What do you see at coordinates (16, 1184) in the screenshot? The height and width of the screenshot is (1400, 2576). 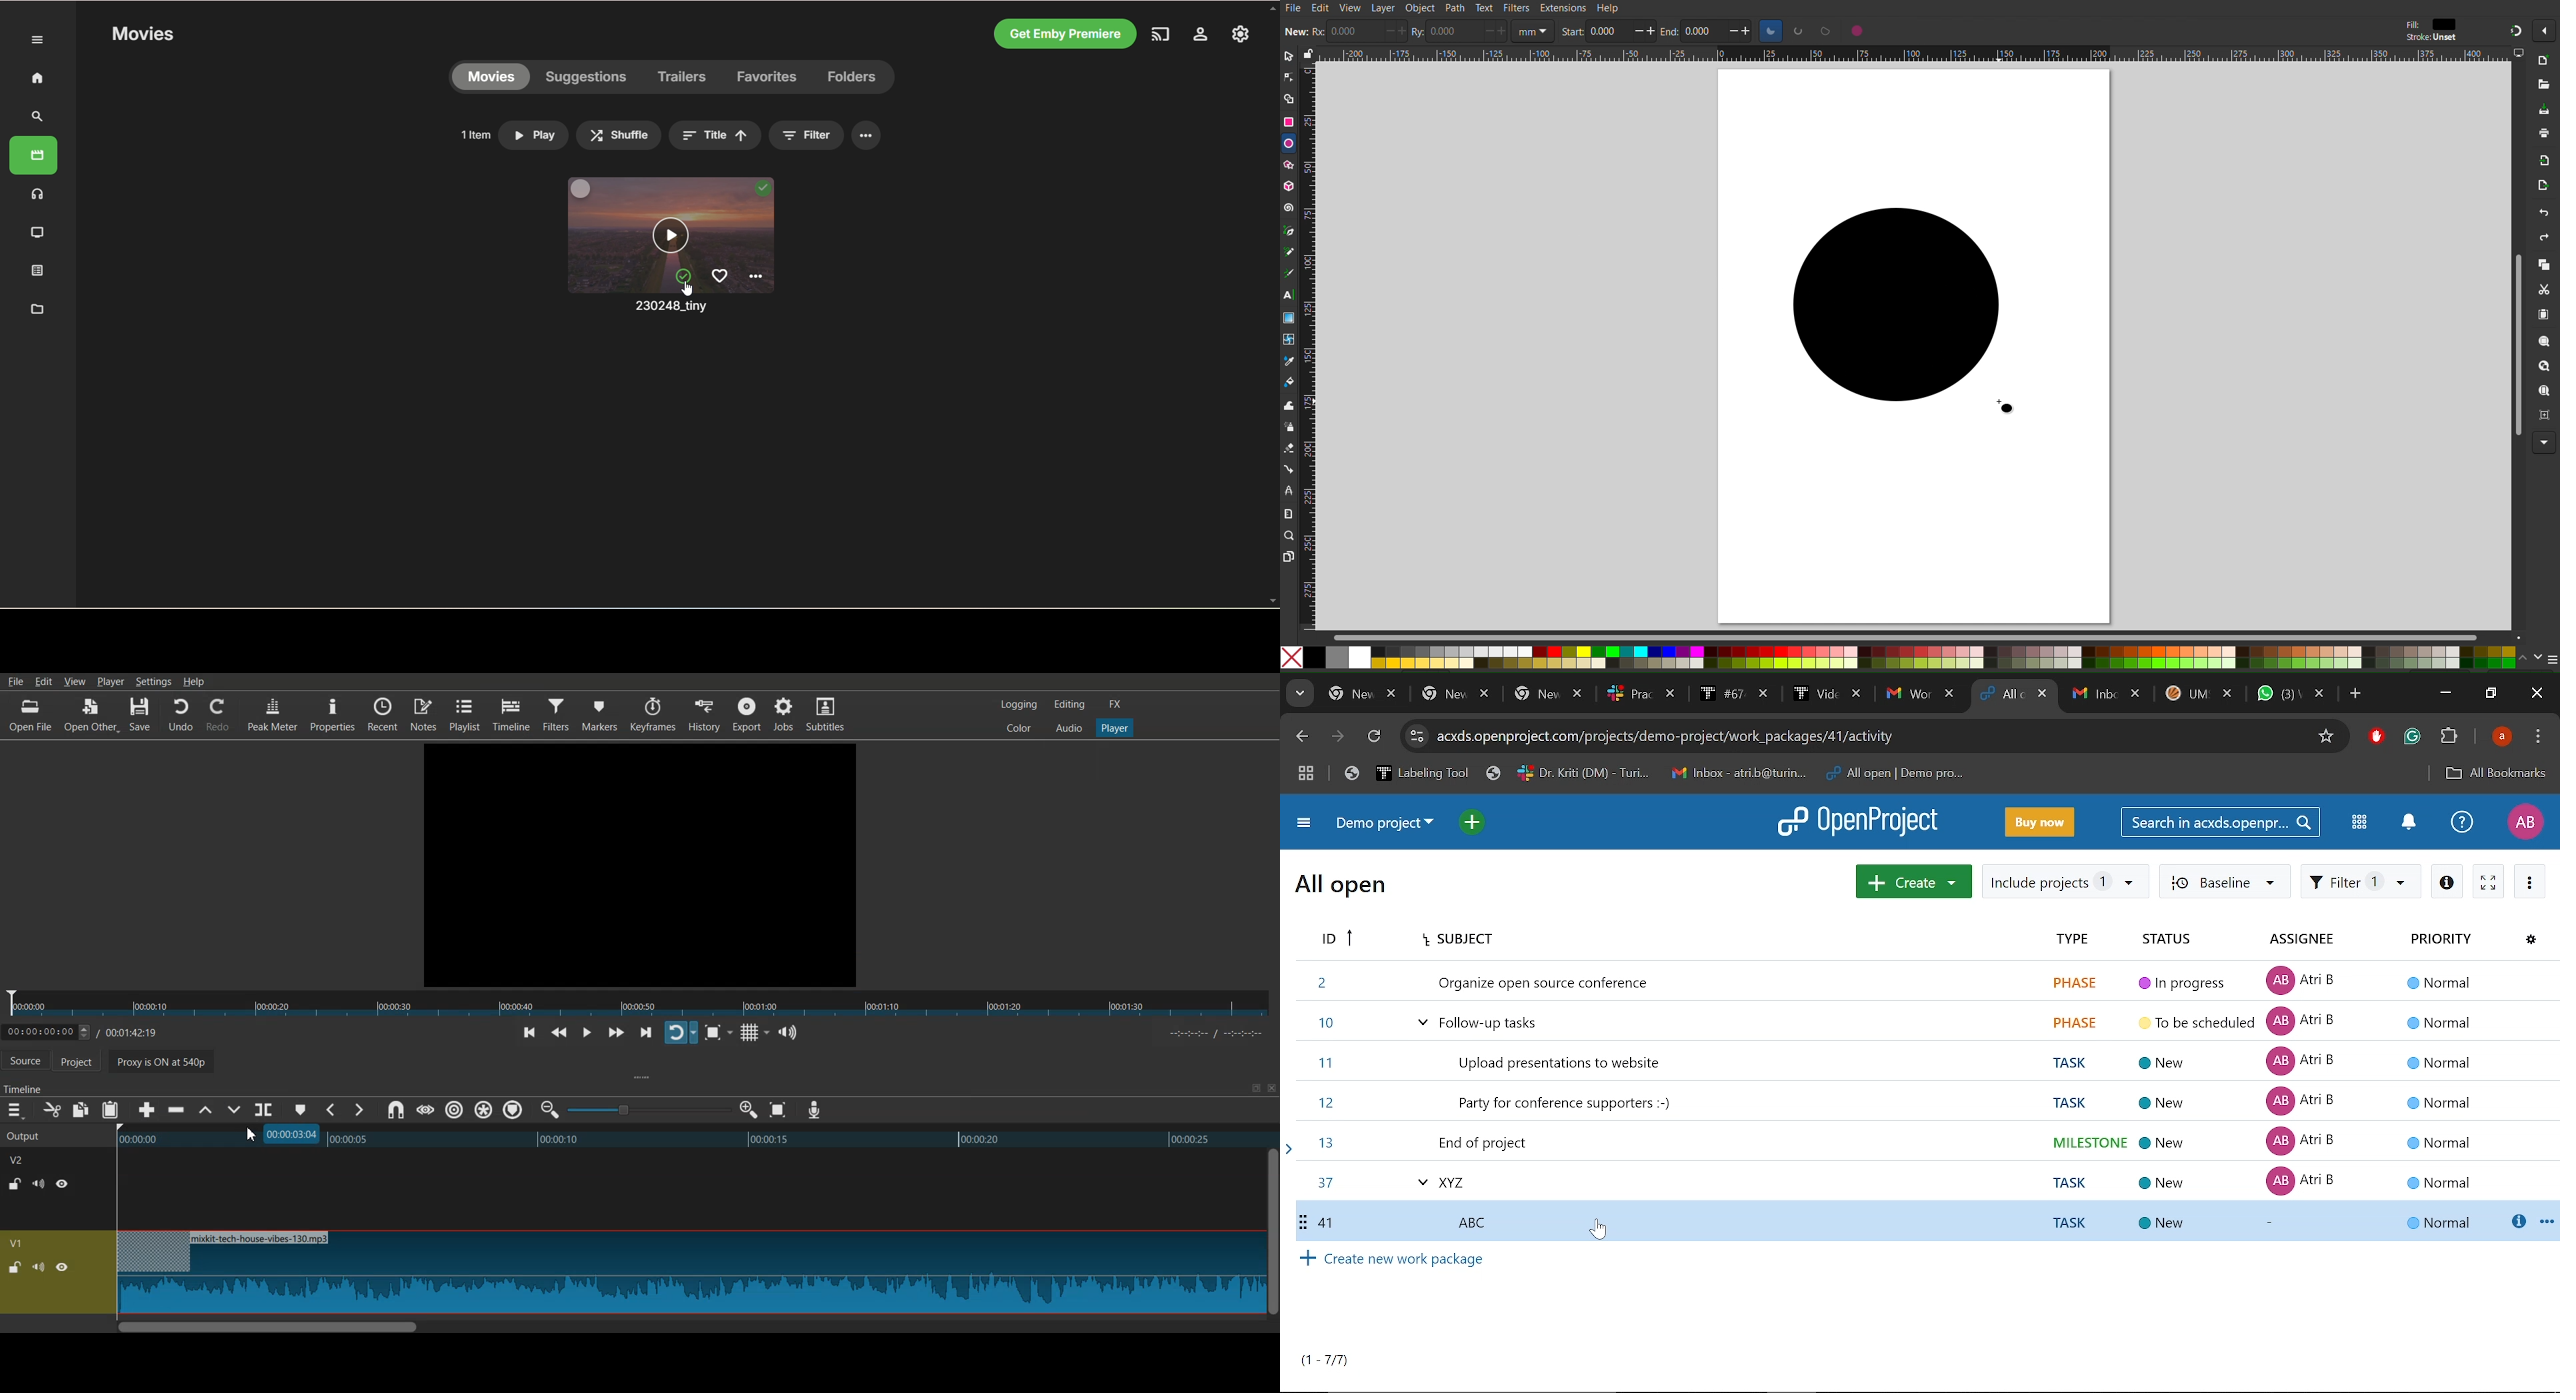 I see `Lock / UnLock` at bounding box center [16, 1184].